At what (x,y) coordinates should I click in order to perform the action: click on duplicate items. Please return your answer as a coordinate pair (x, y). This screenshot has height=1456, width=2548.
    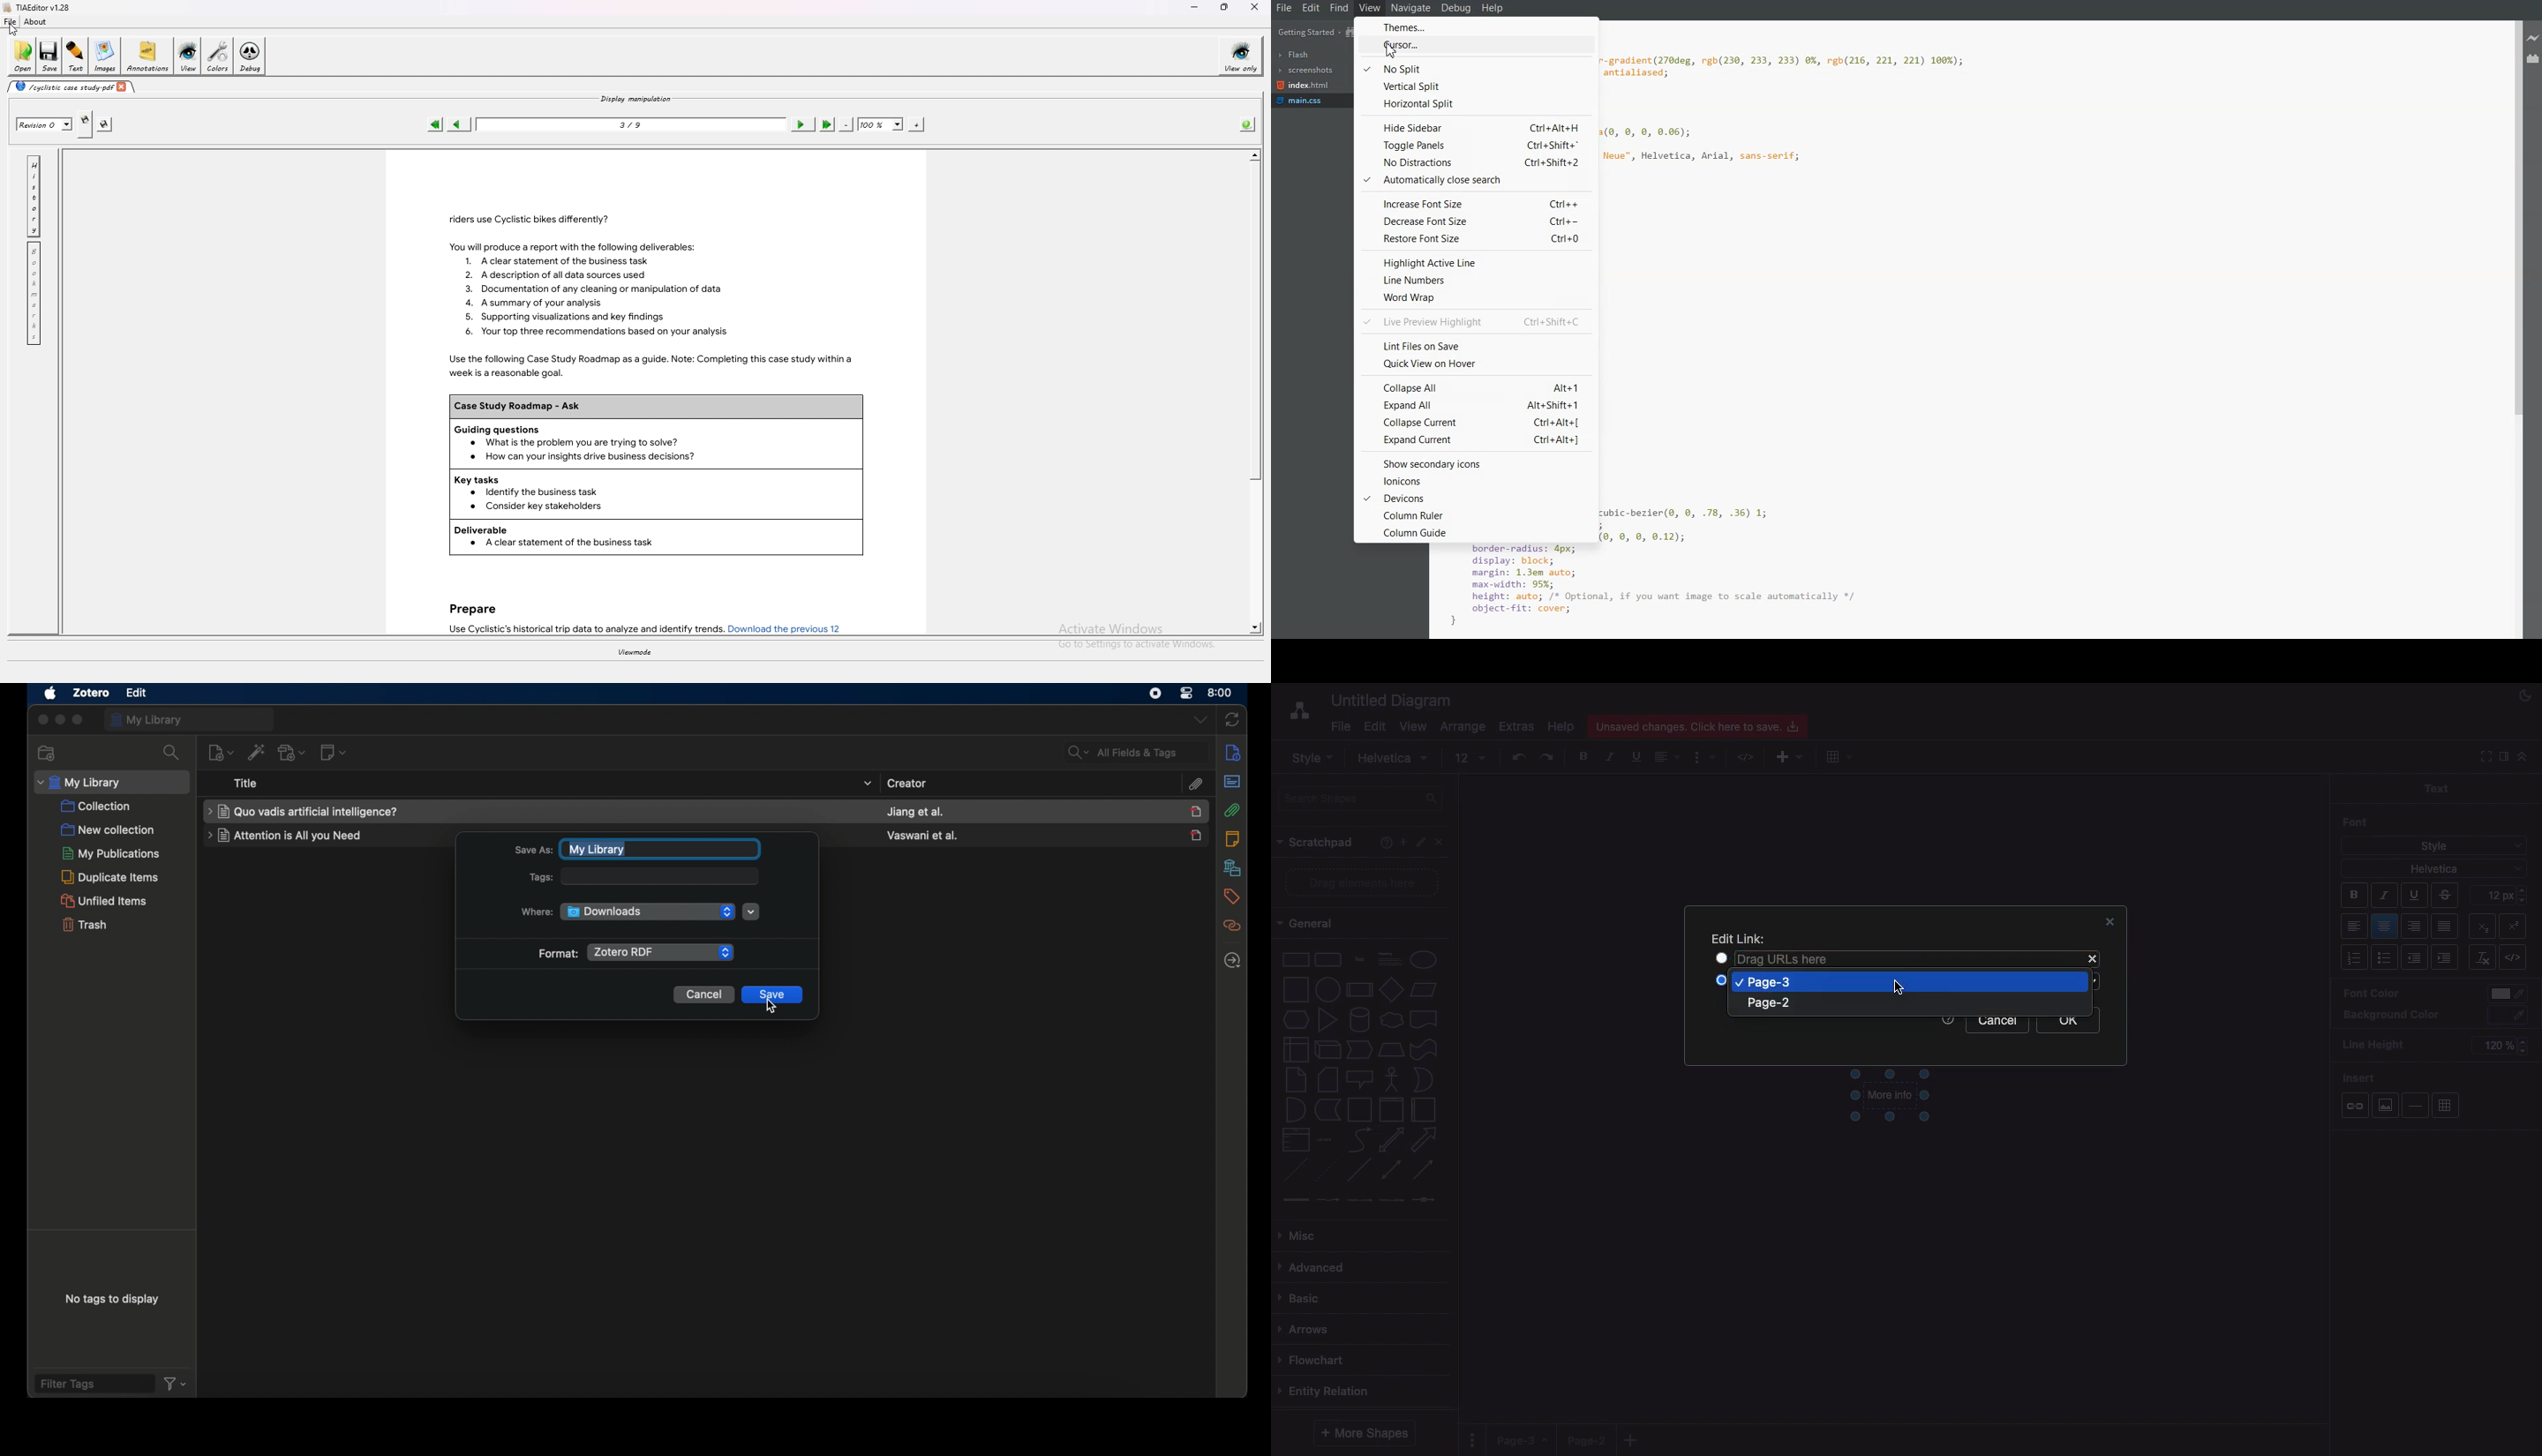
    Looking at the image, I should click on (111, 877).